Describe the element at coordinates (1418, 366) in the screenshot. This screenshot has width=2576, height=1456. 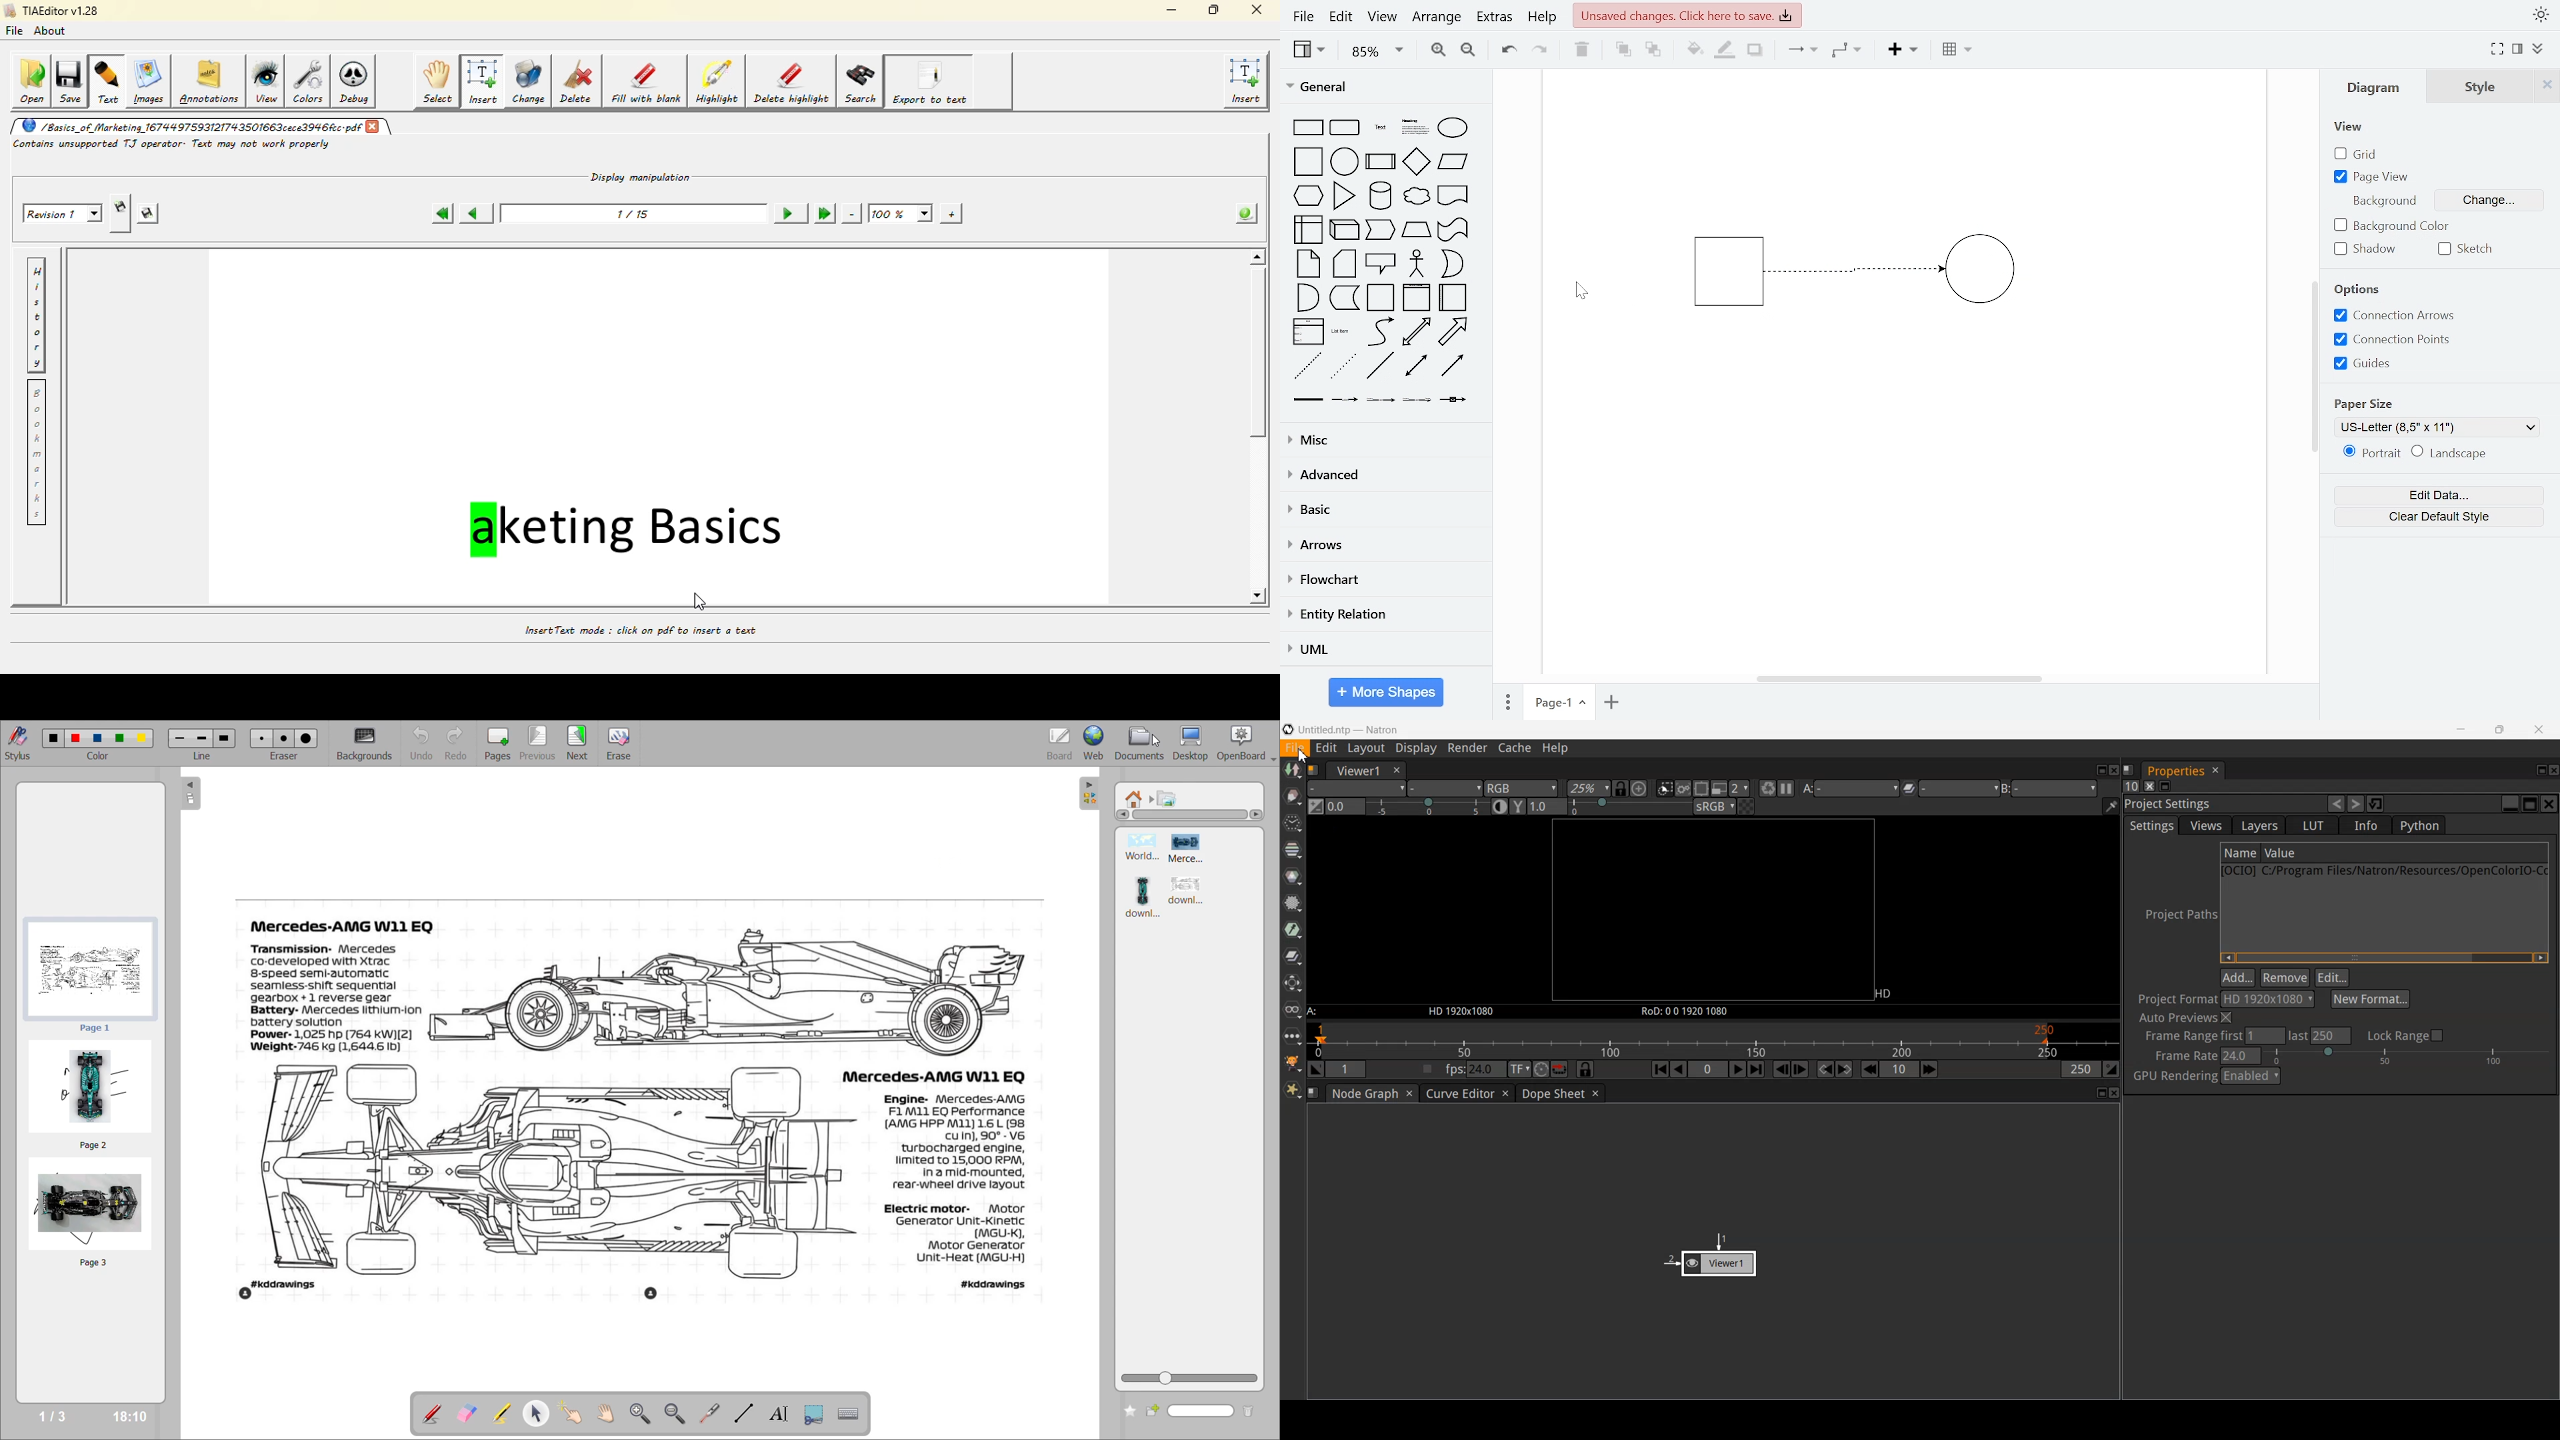
I see `bidirectional connector` at that location.